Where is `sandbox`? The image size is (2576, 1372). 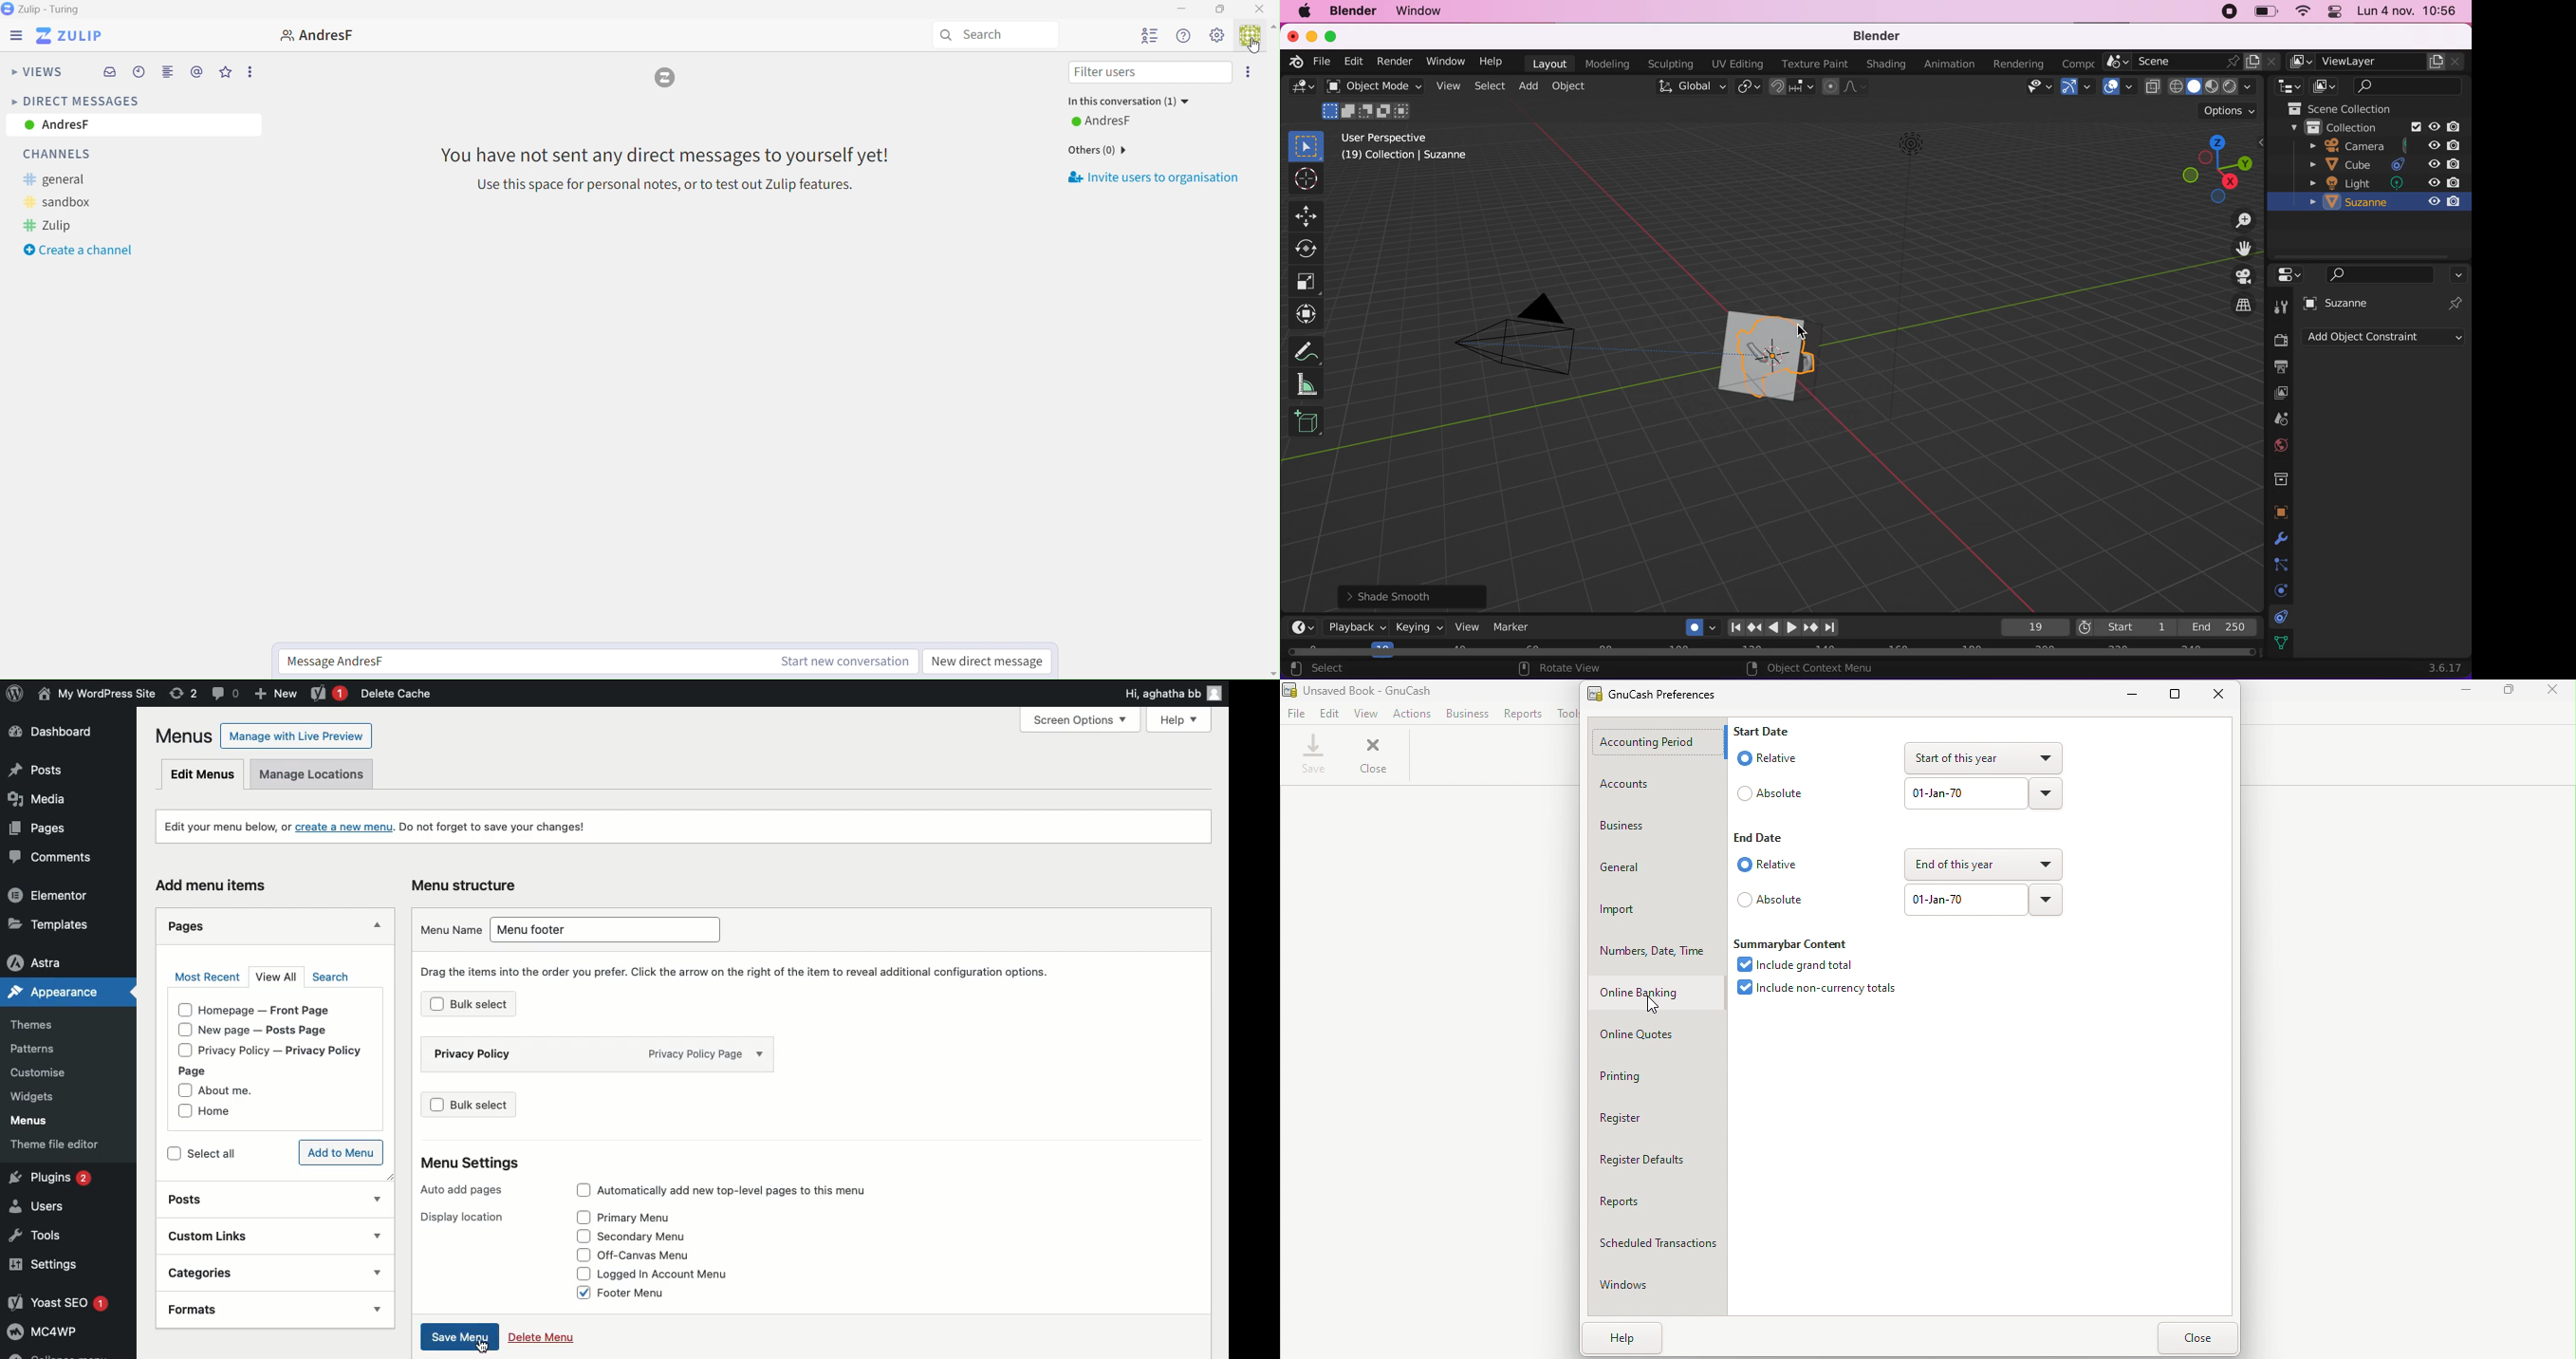 sandbox is located at coordinates (69, 202).